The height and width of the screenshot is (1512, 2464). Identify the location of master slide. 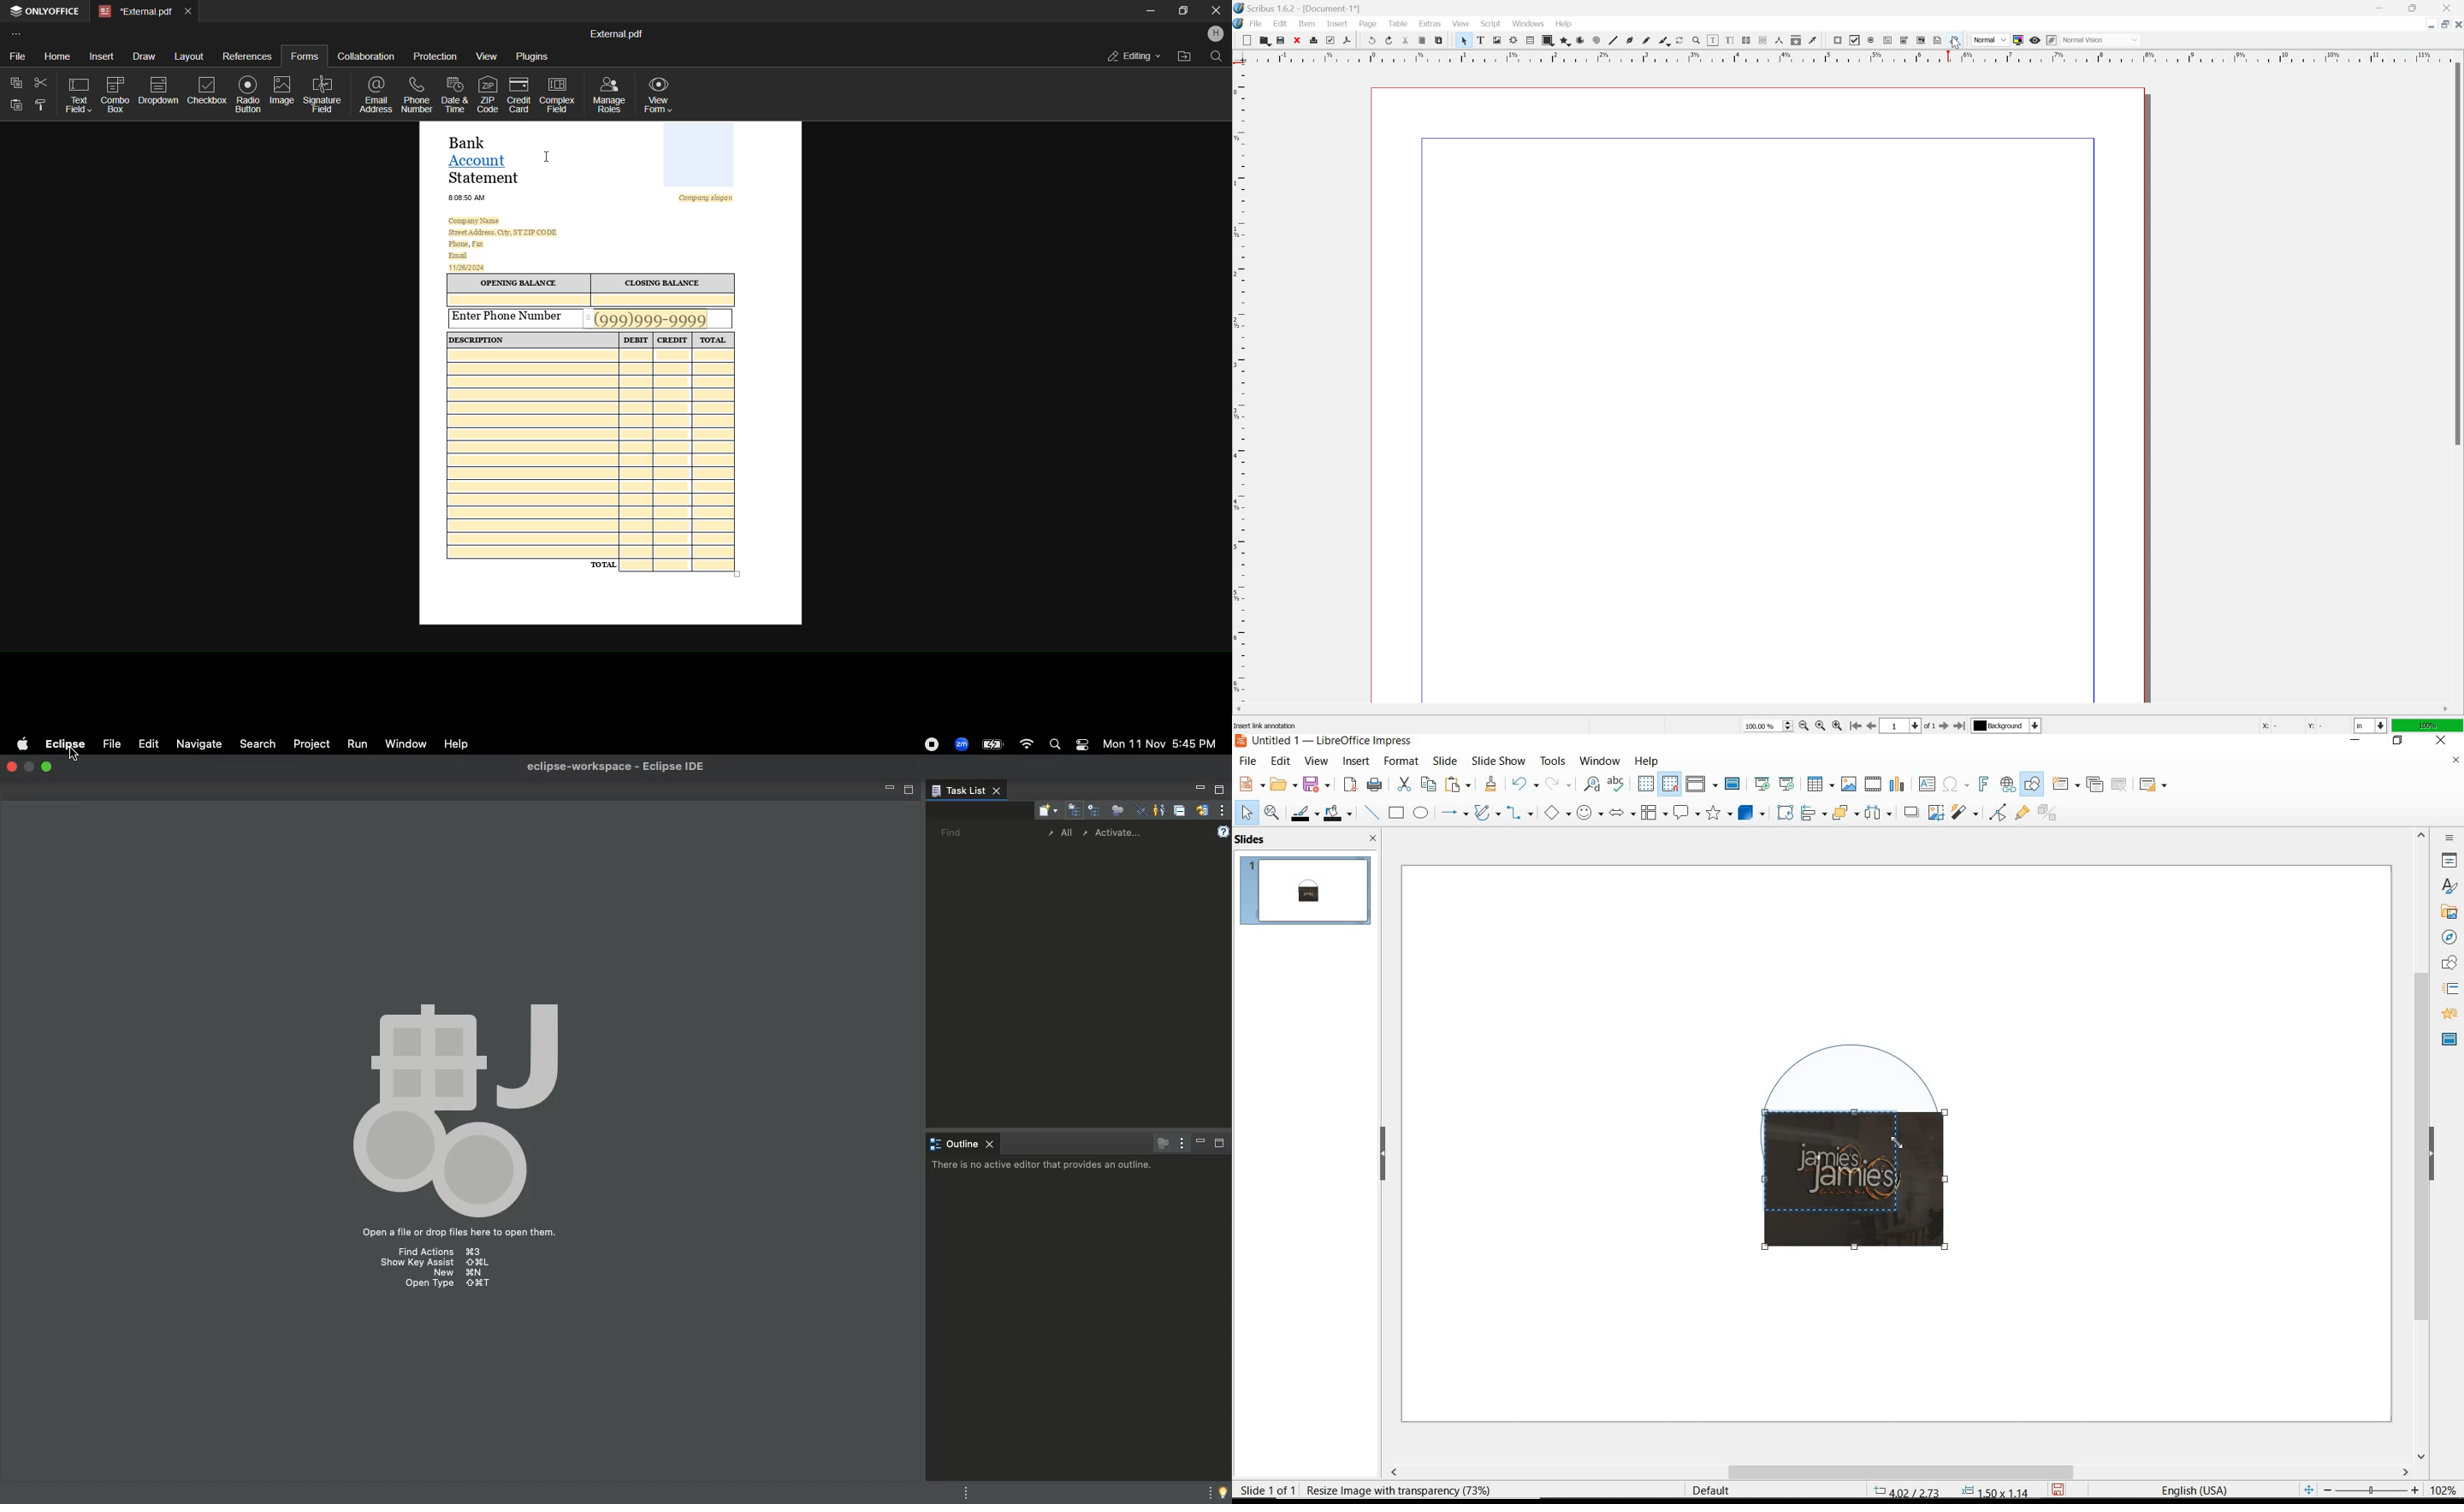
(2449, 1038).